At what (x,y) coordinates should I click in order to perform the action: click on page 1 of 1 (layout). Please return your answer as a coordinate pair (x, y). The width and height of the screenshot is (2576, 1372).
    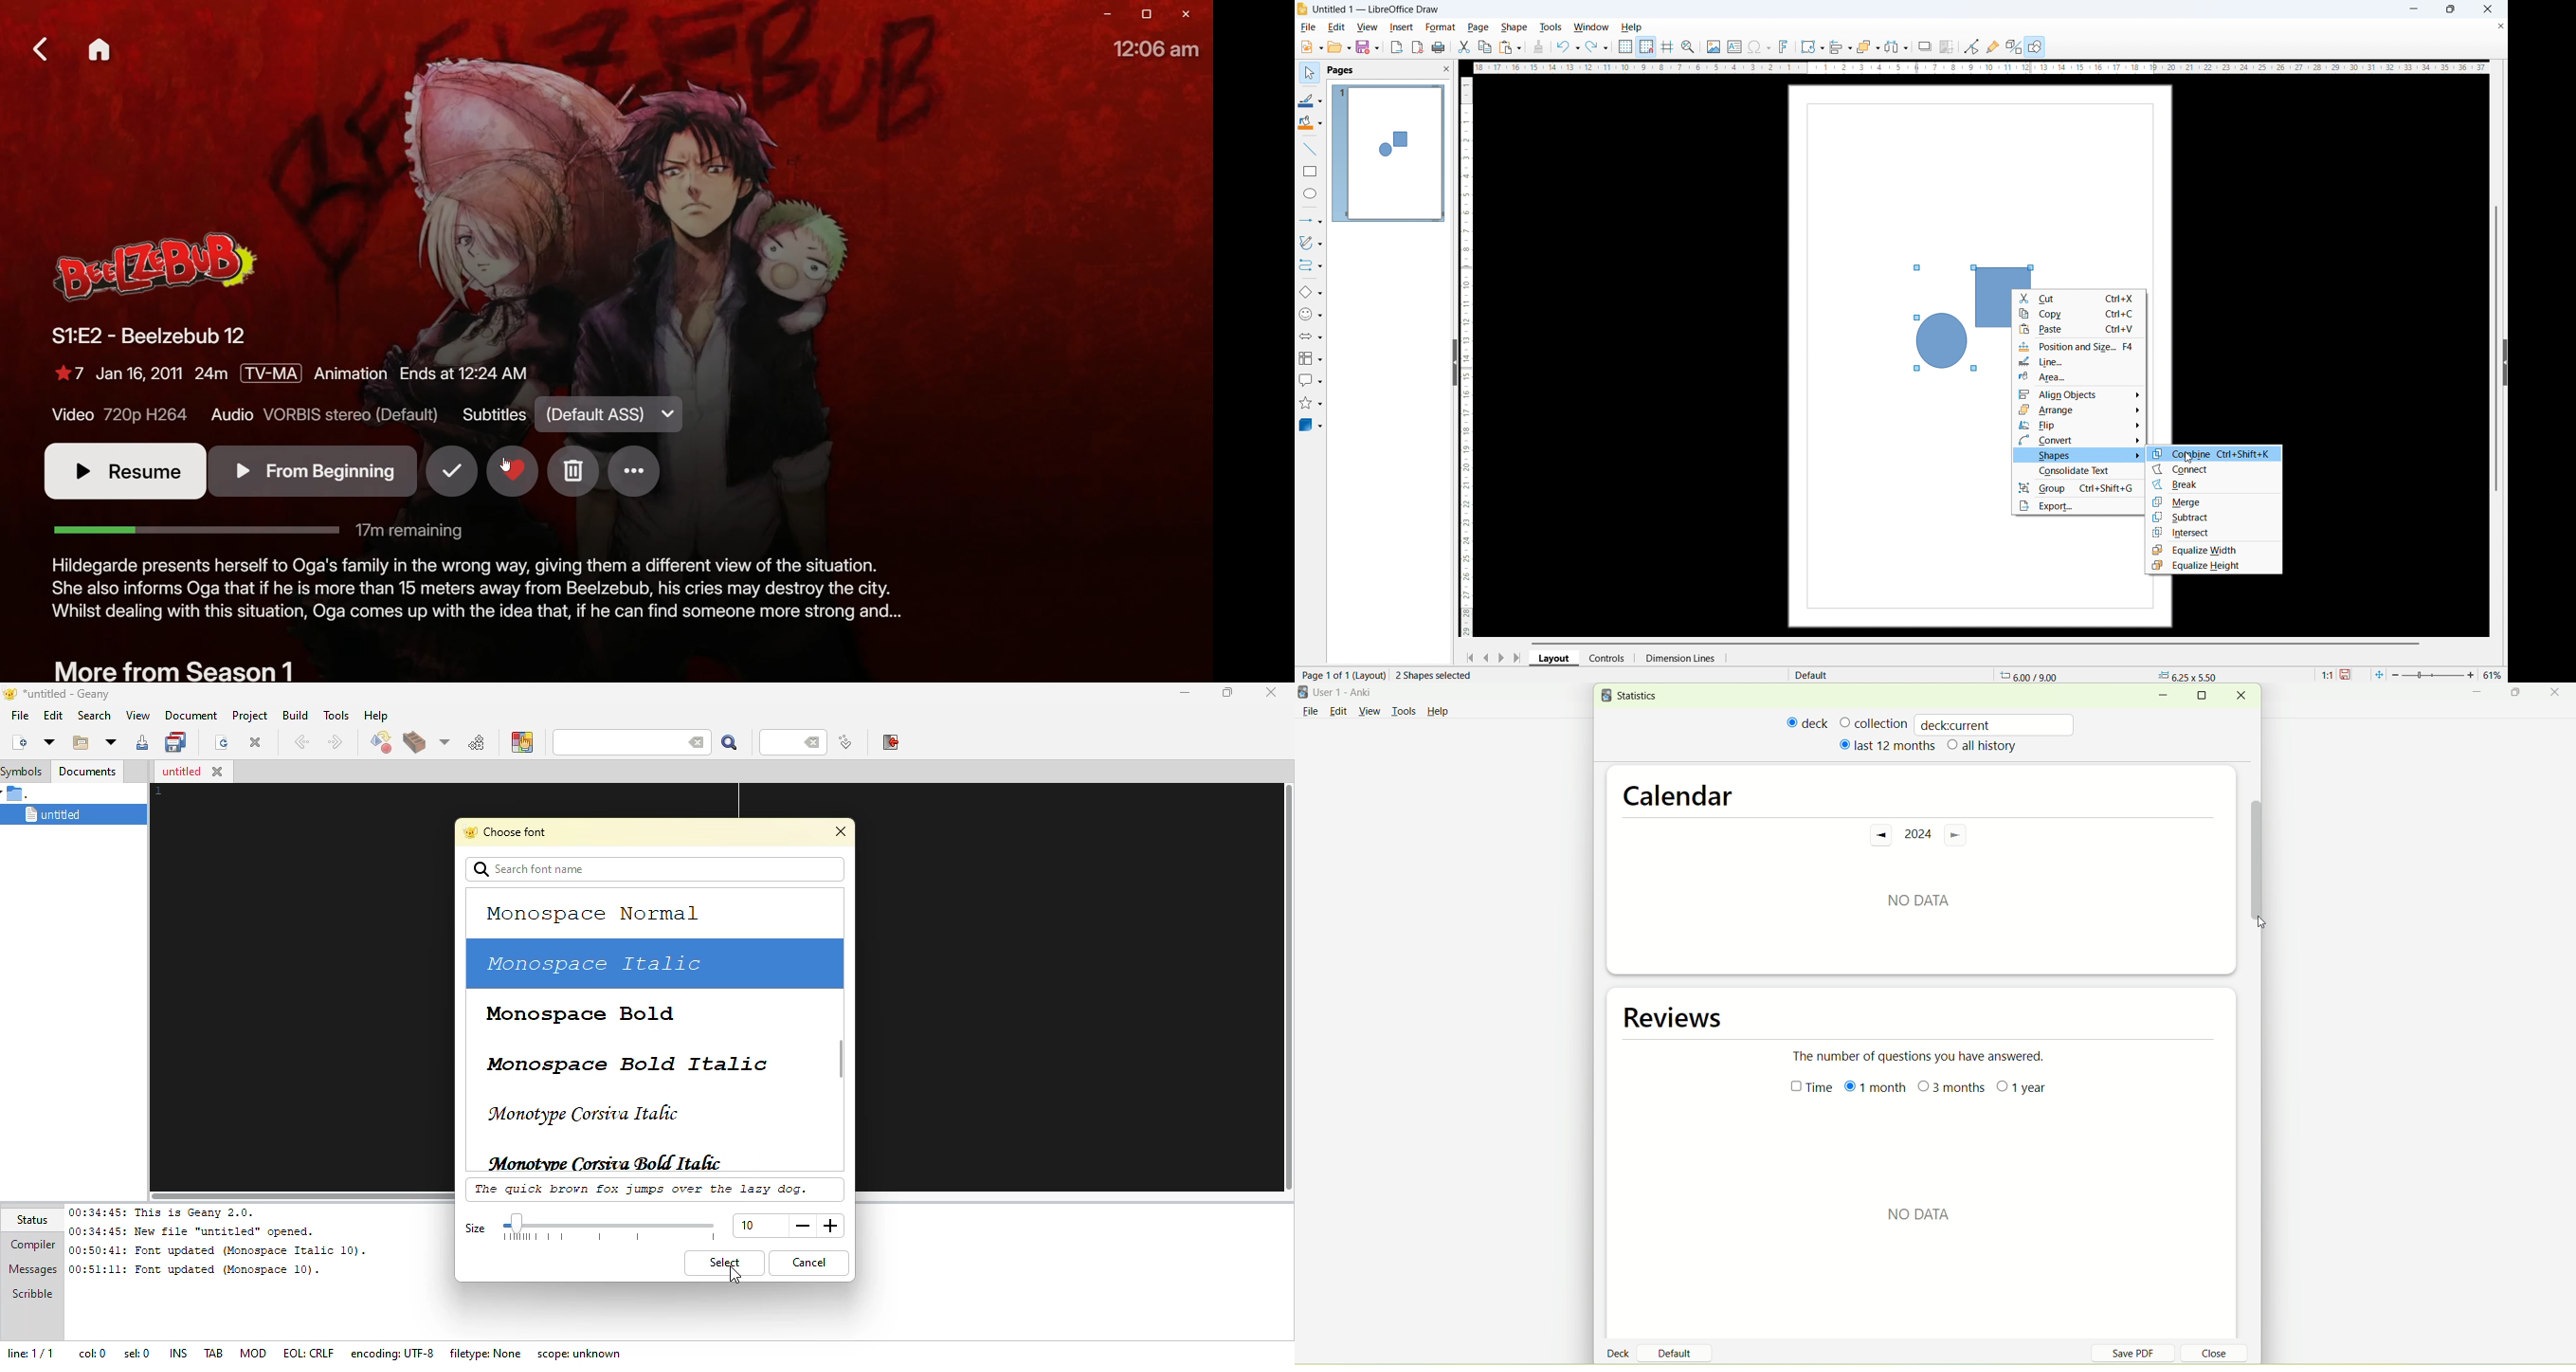
    Looking at the image, I should click on (1341, 674).